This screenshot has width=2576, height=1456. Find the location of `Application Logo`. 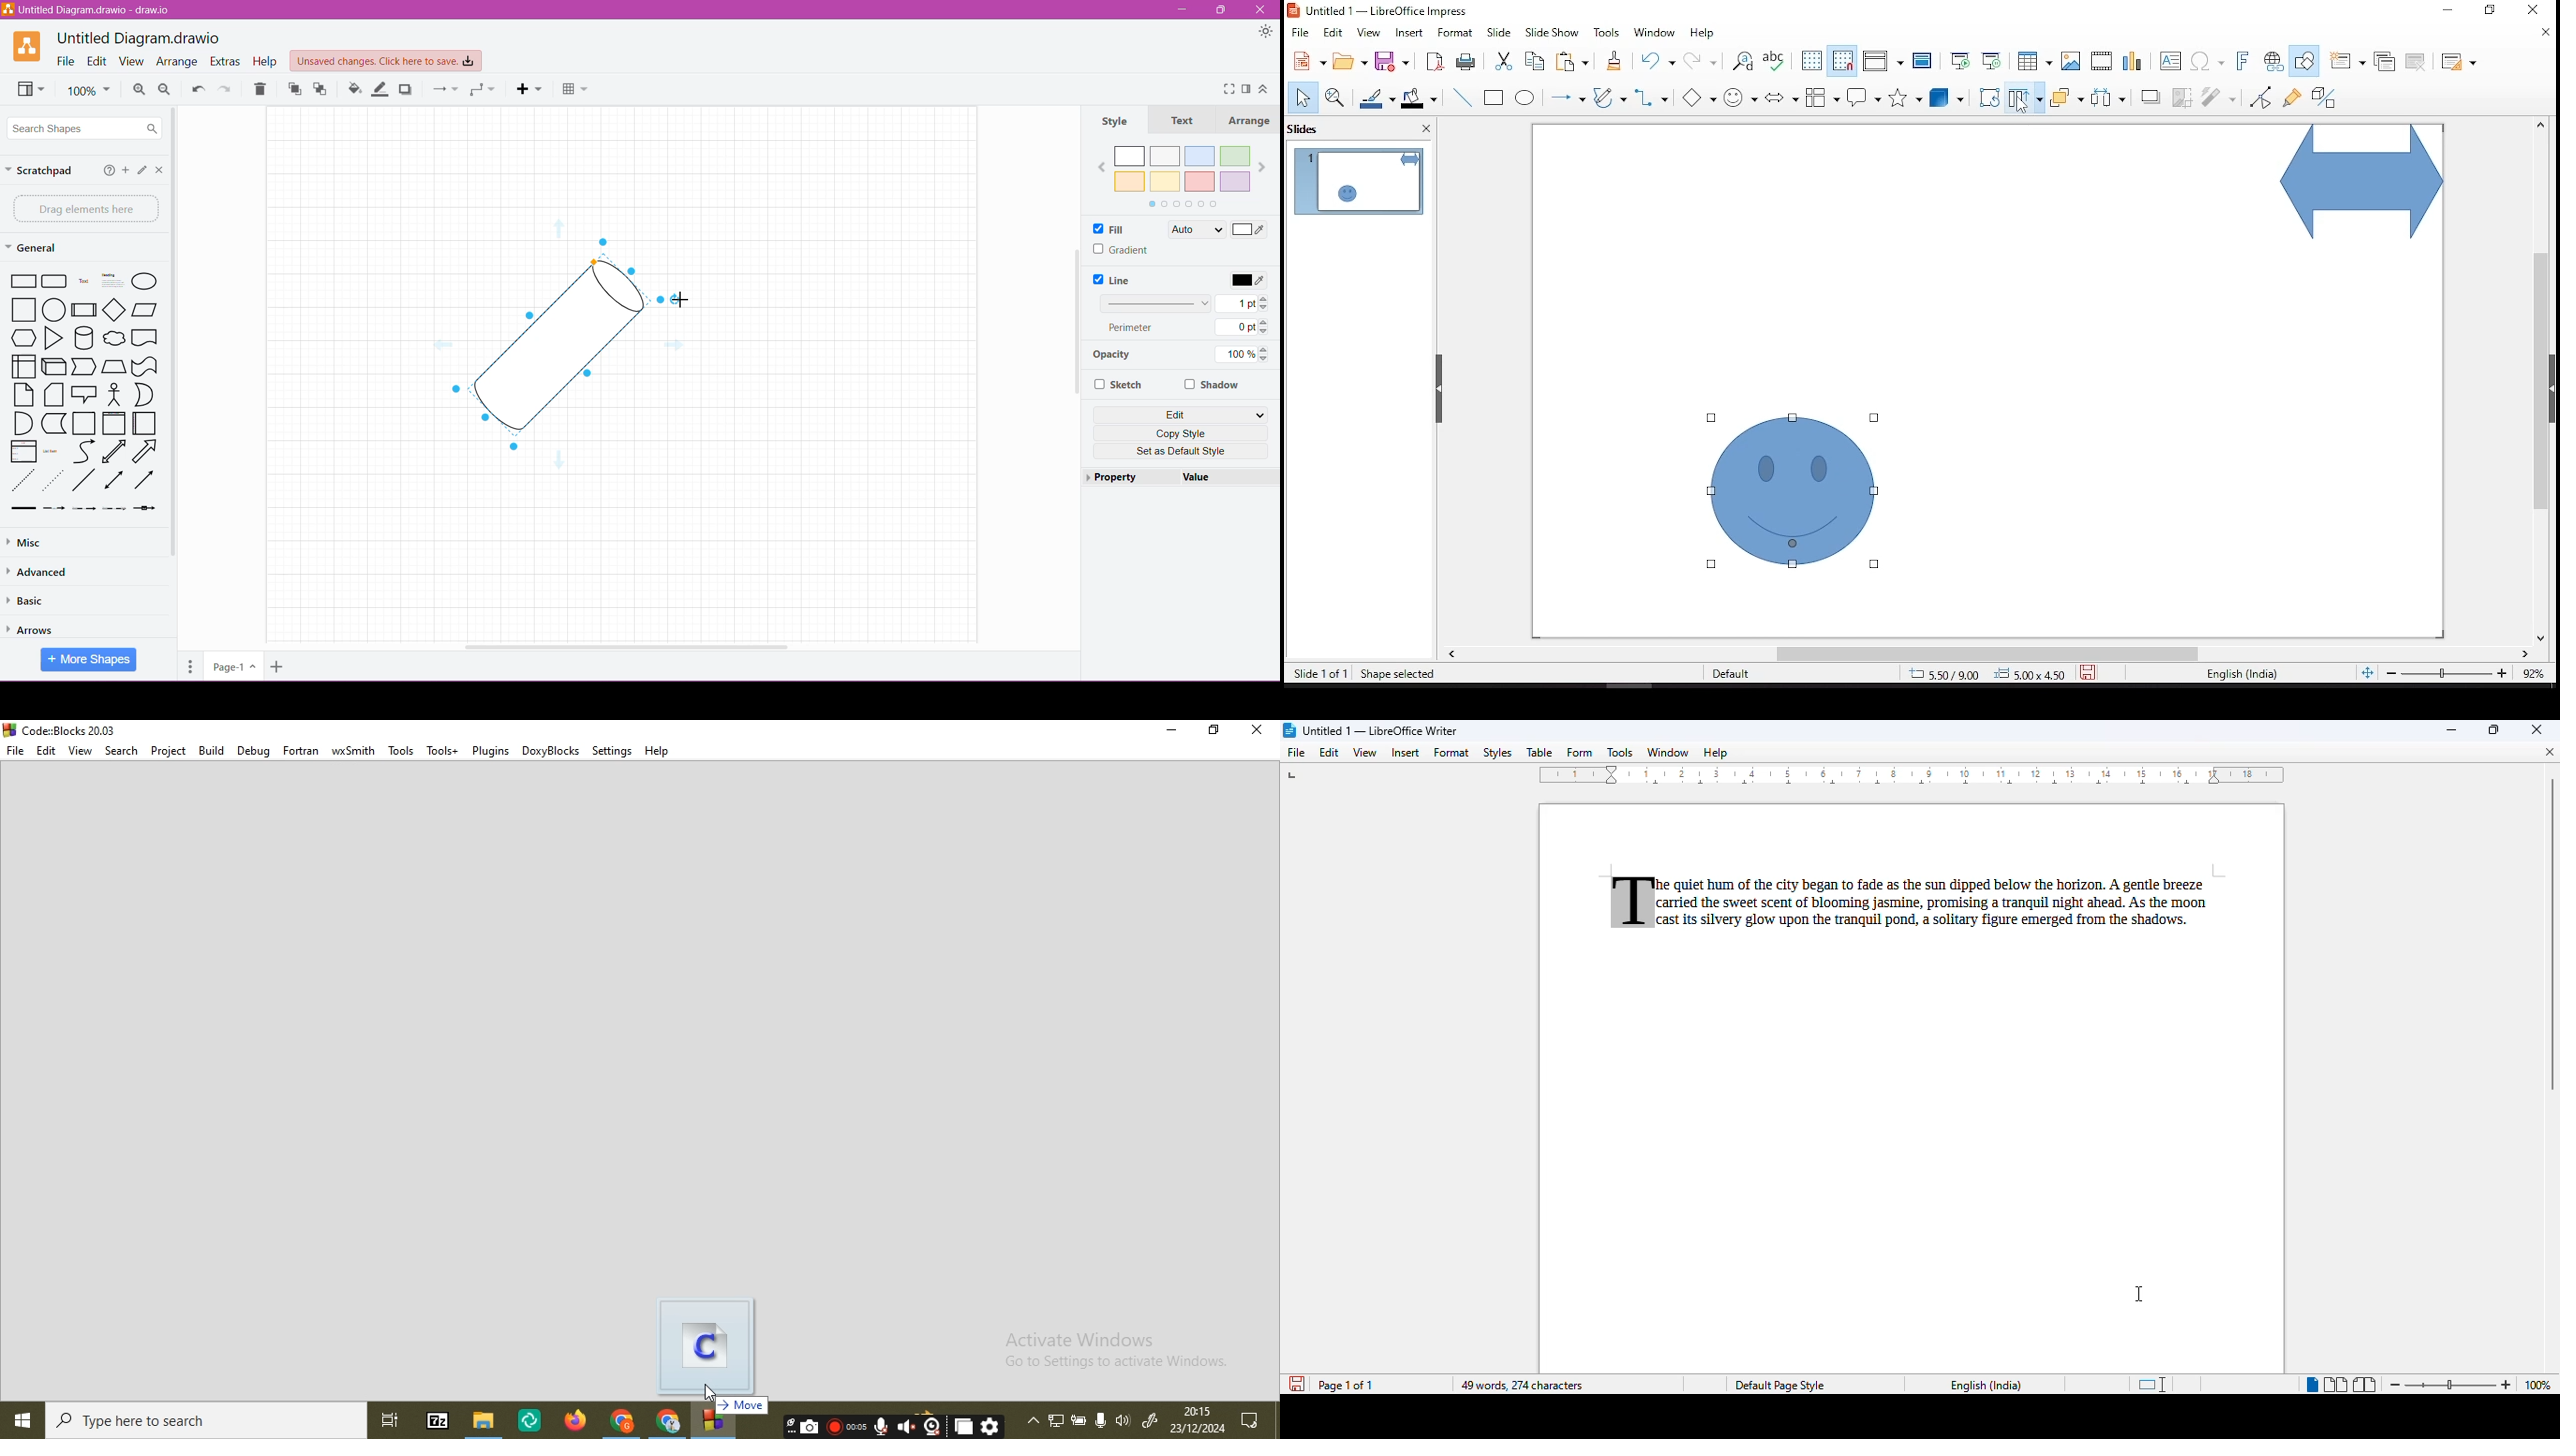

Application Logo is located at coordinates (20, 47).